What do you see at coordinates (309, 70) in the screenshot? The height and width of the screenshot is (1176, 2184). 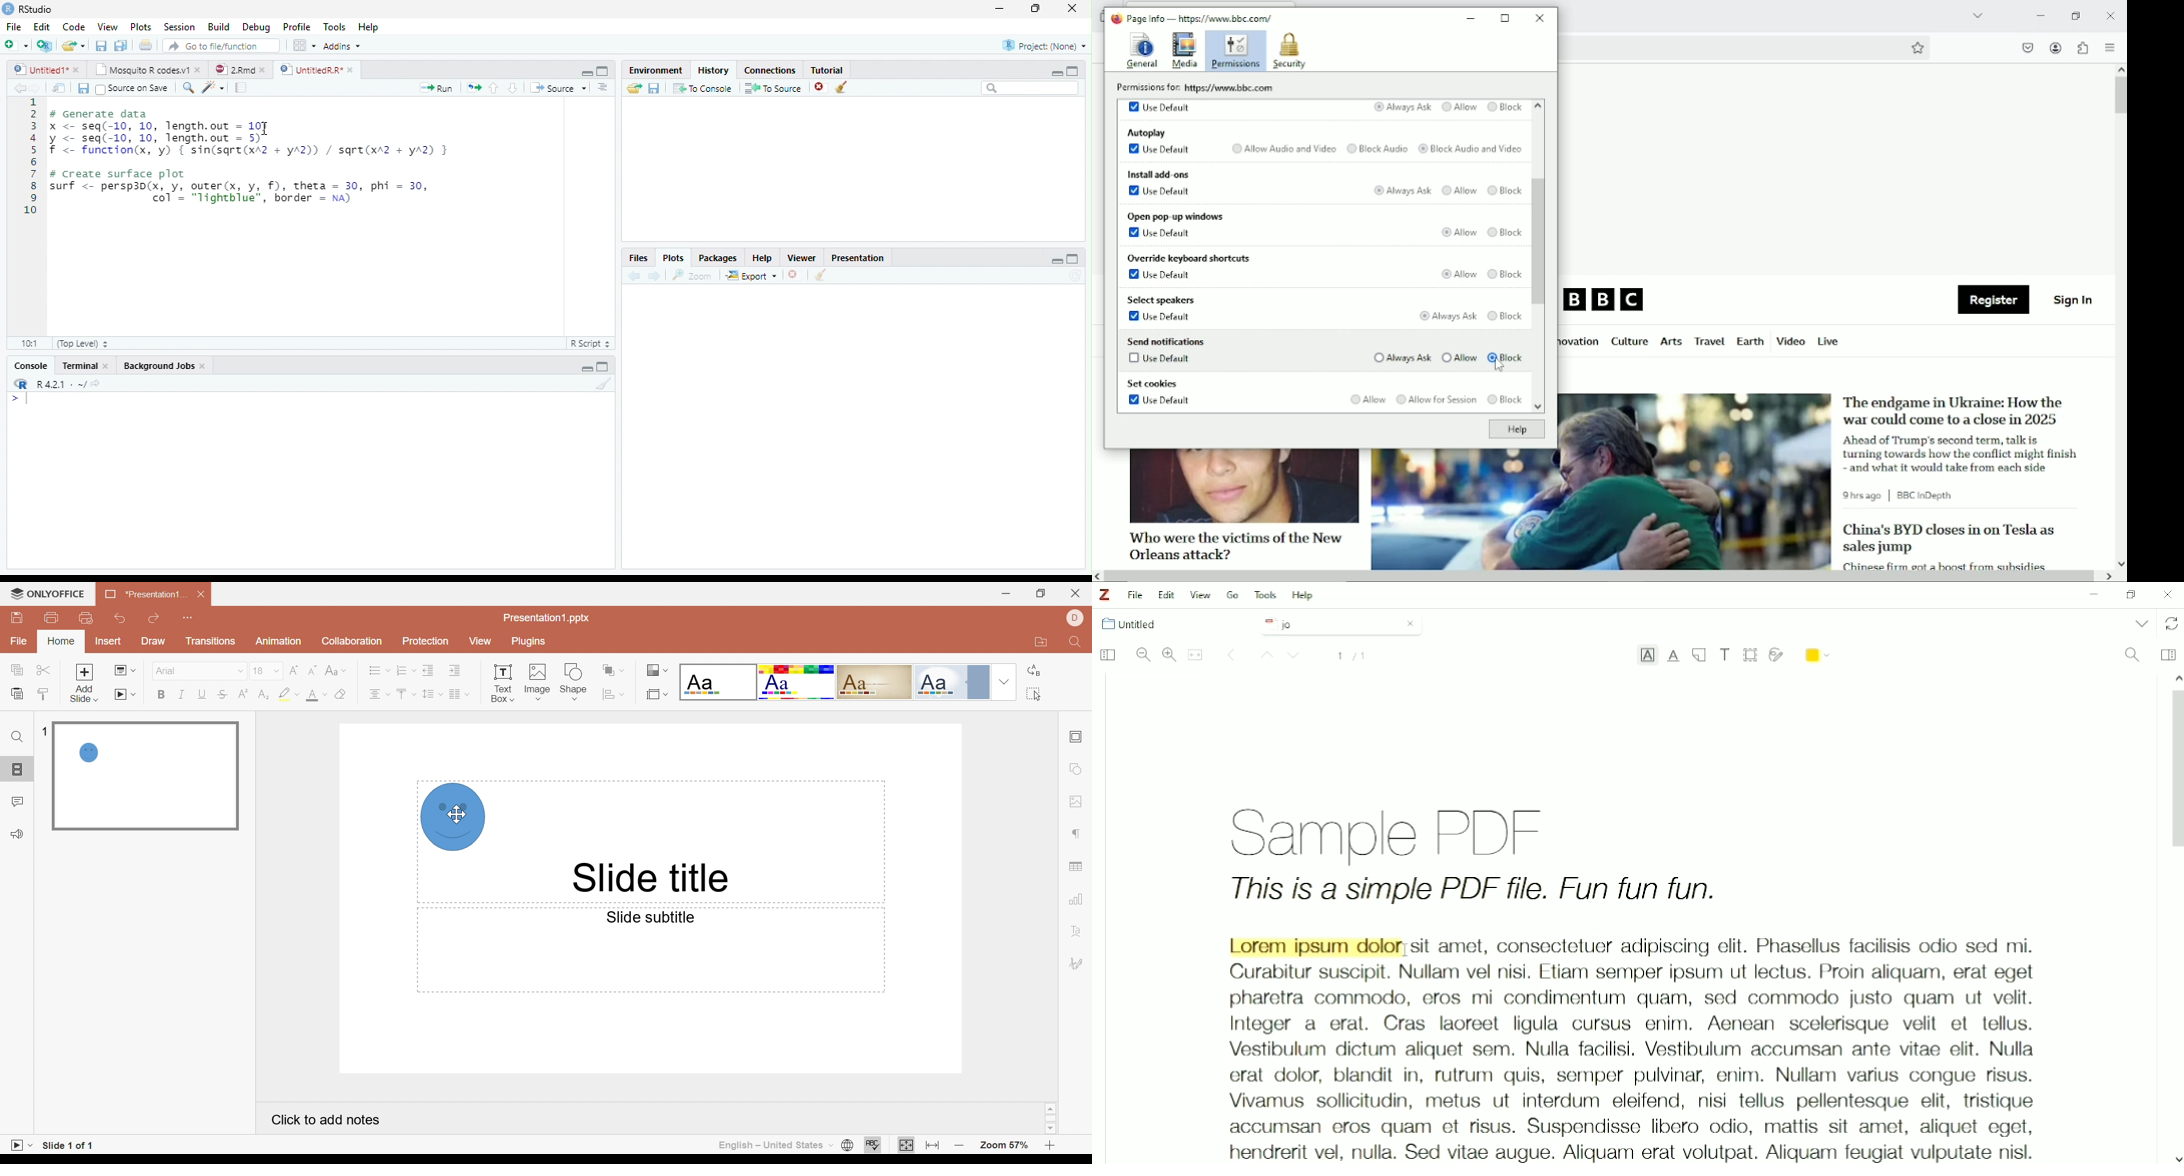 I see `UntitledR.R*` at bounding box center [309, 70].